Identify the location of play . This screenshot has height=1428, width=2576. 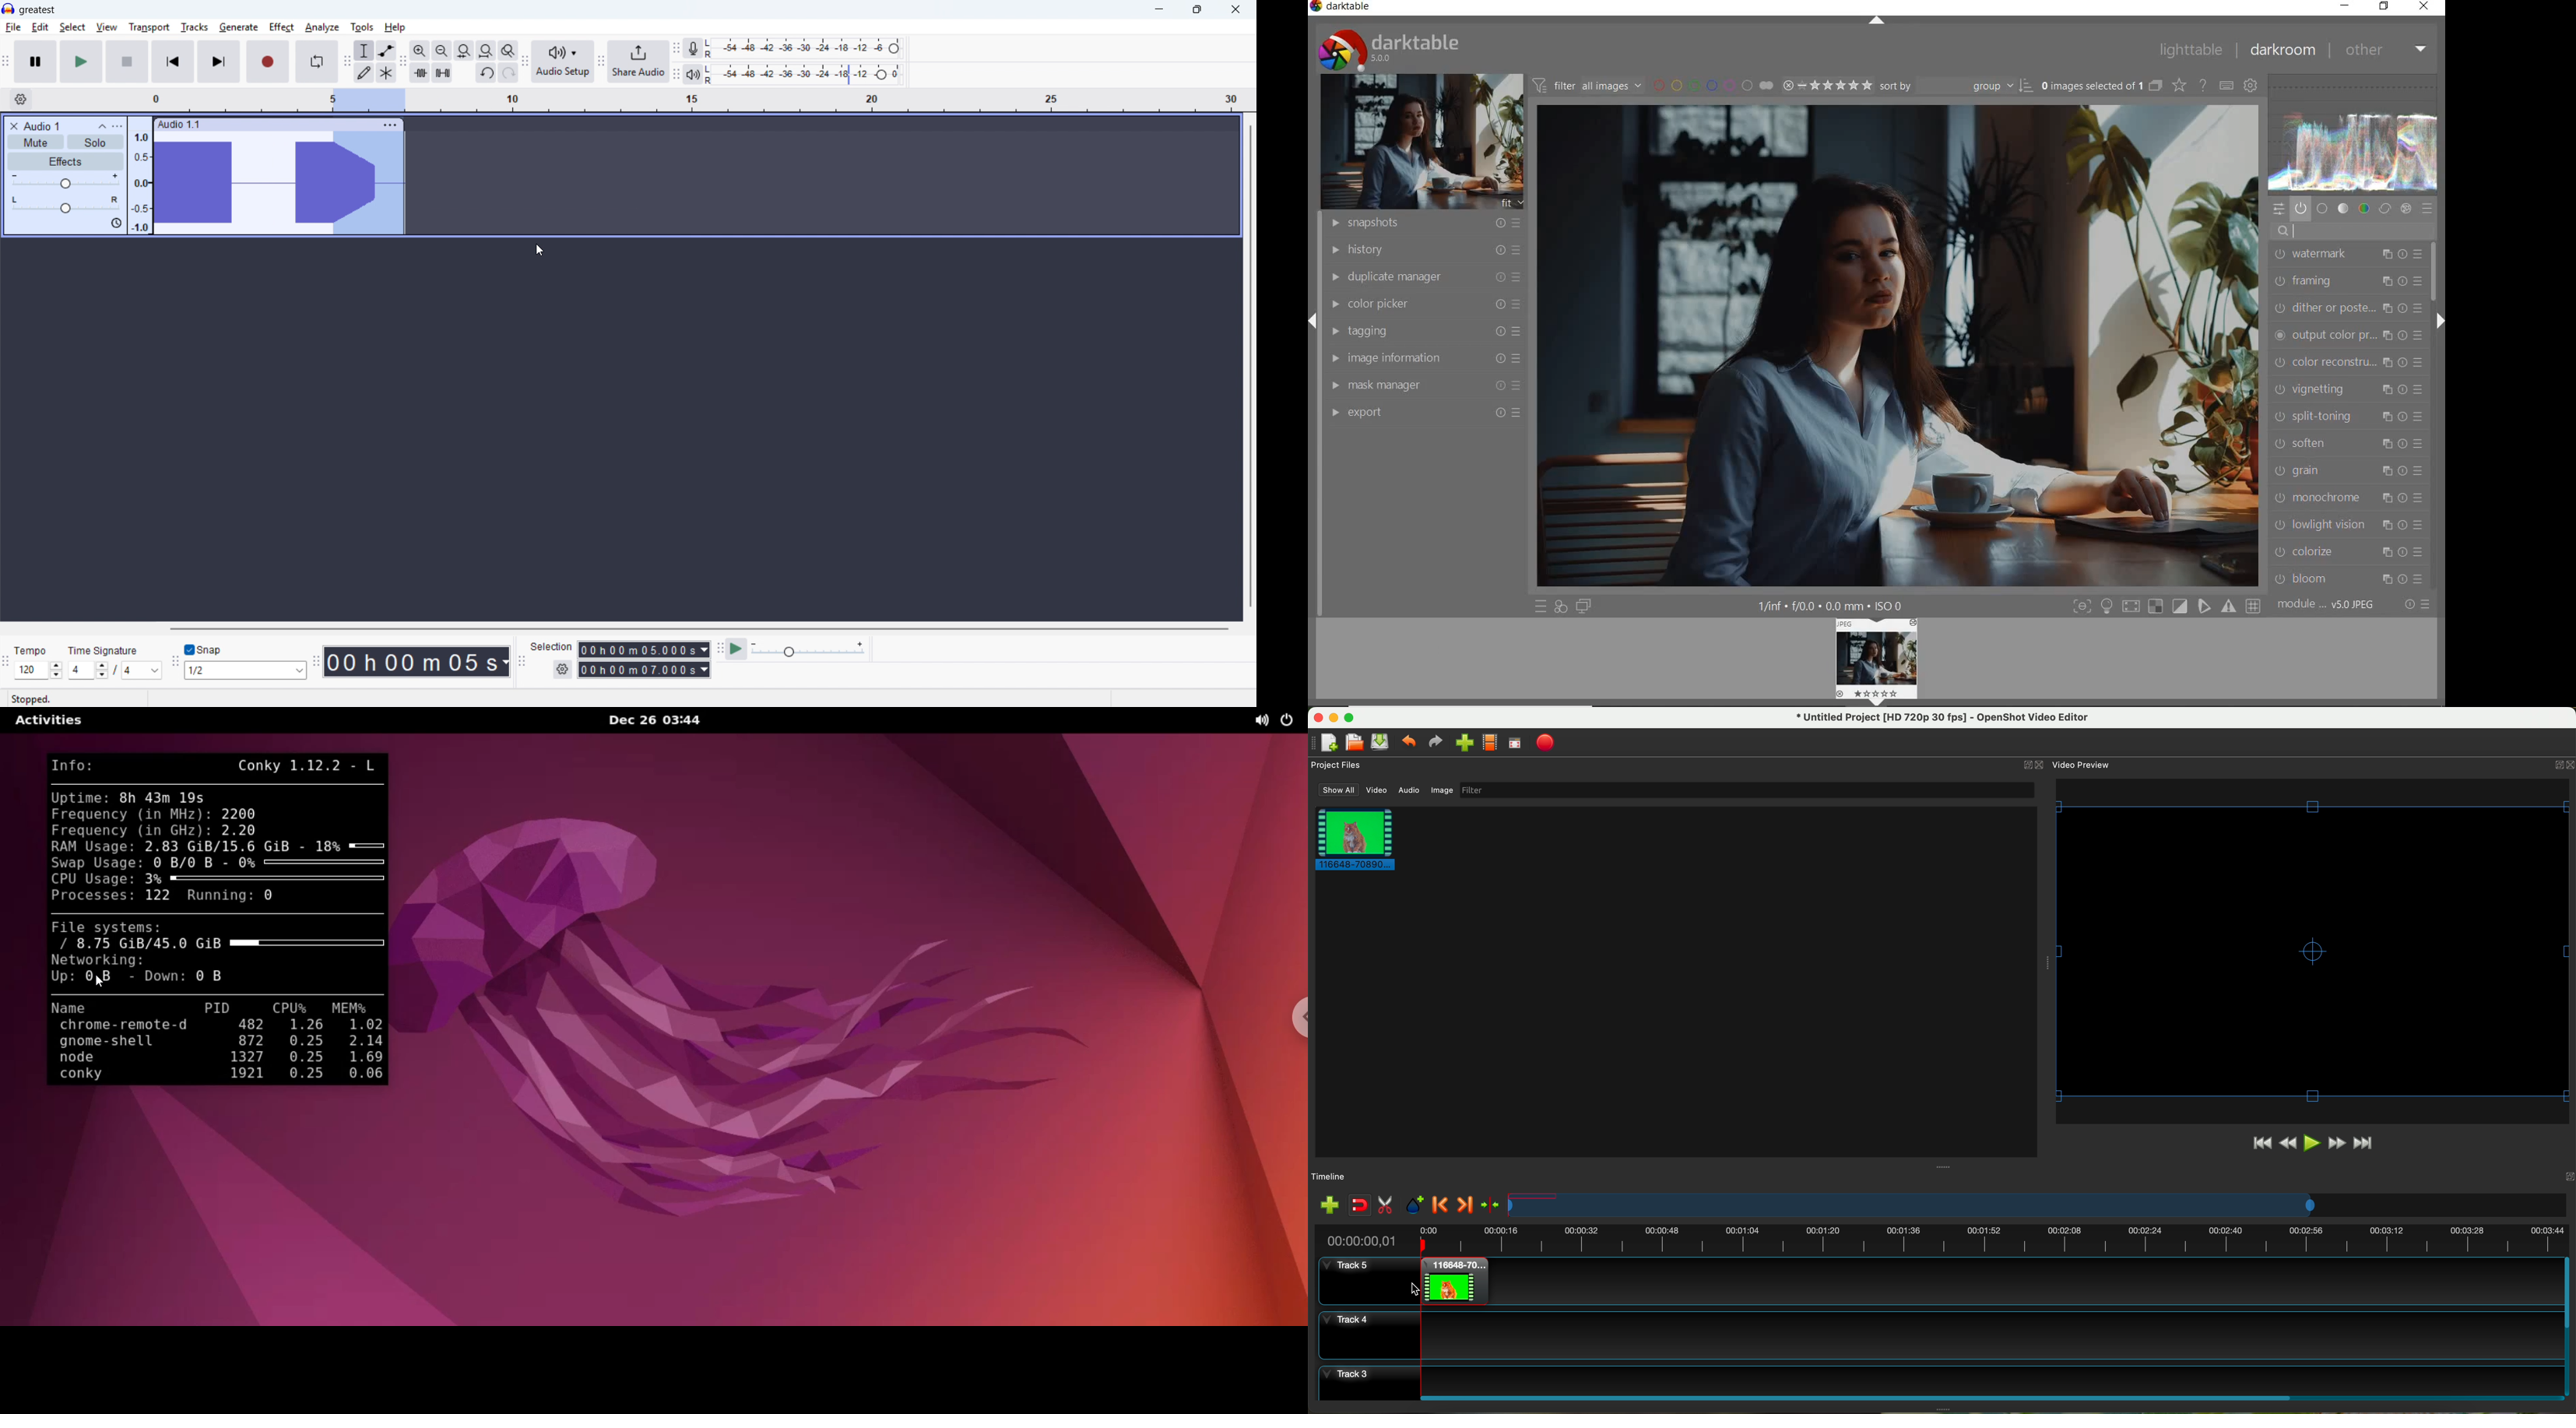
(81, 62).